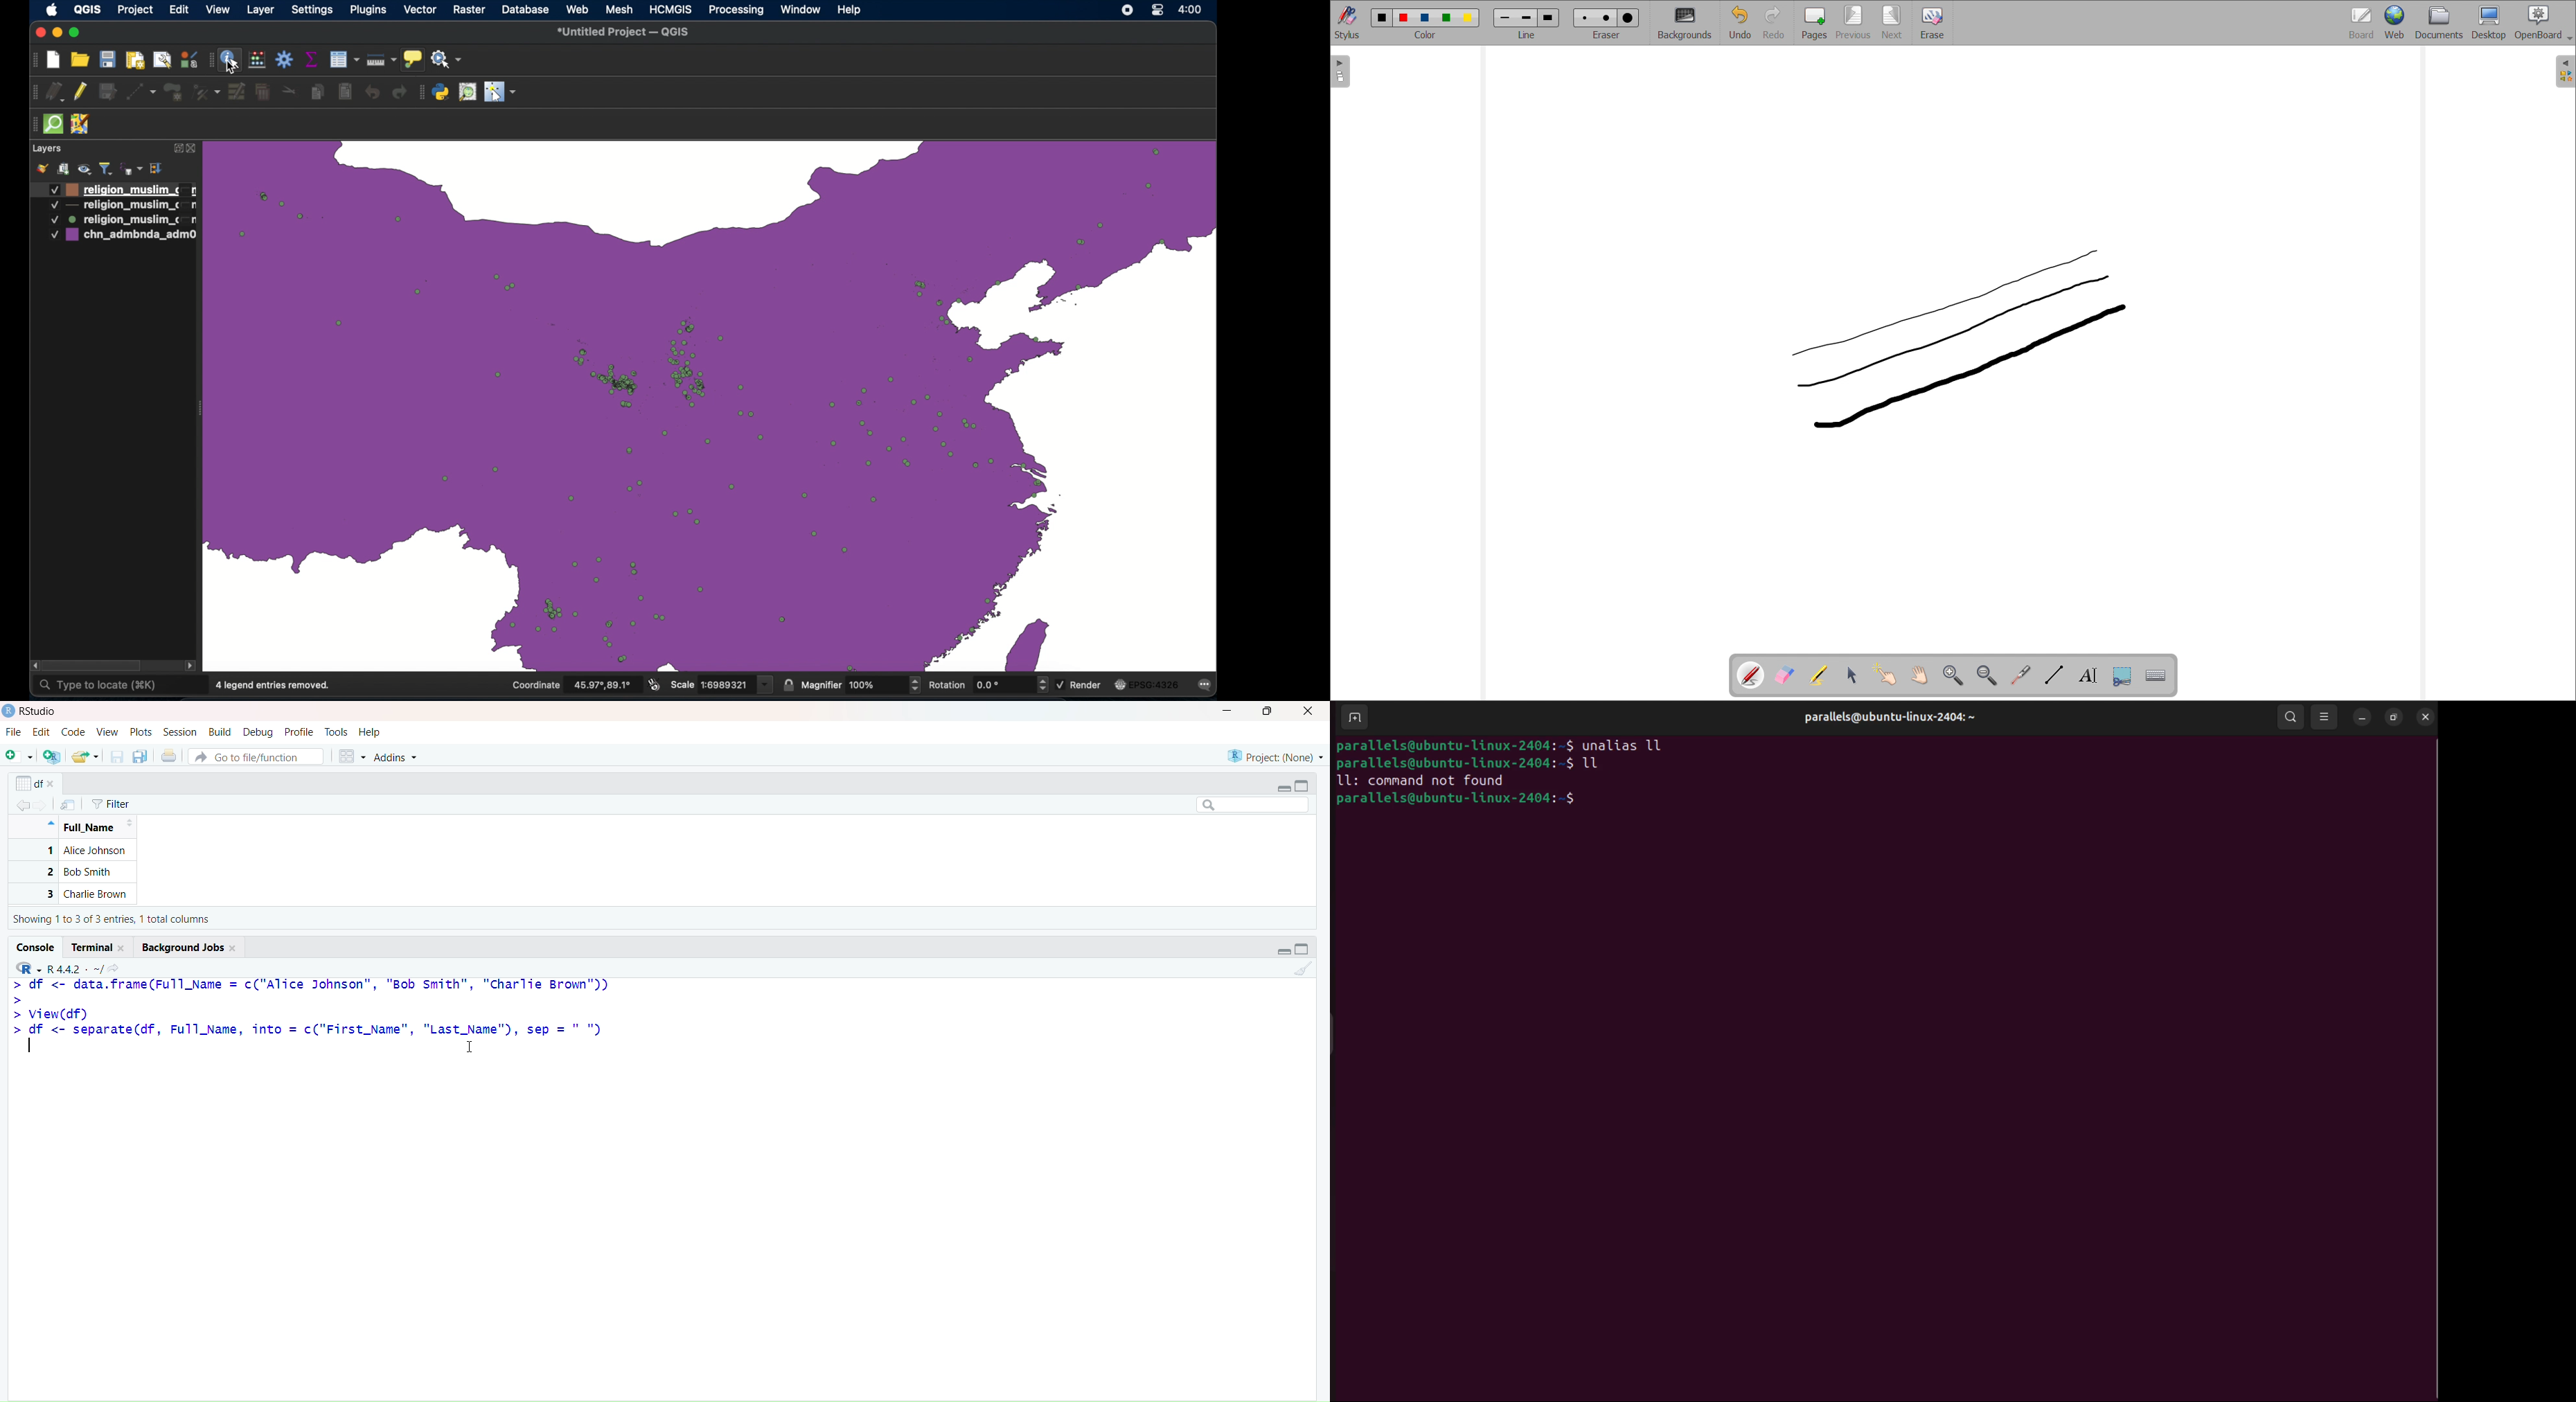  I want to click on Eraser size, so click(1586, 18).